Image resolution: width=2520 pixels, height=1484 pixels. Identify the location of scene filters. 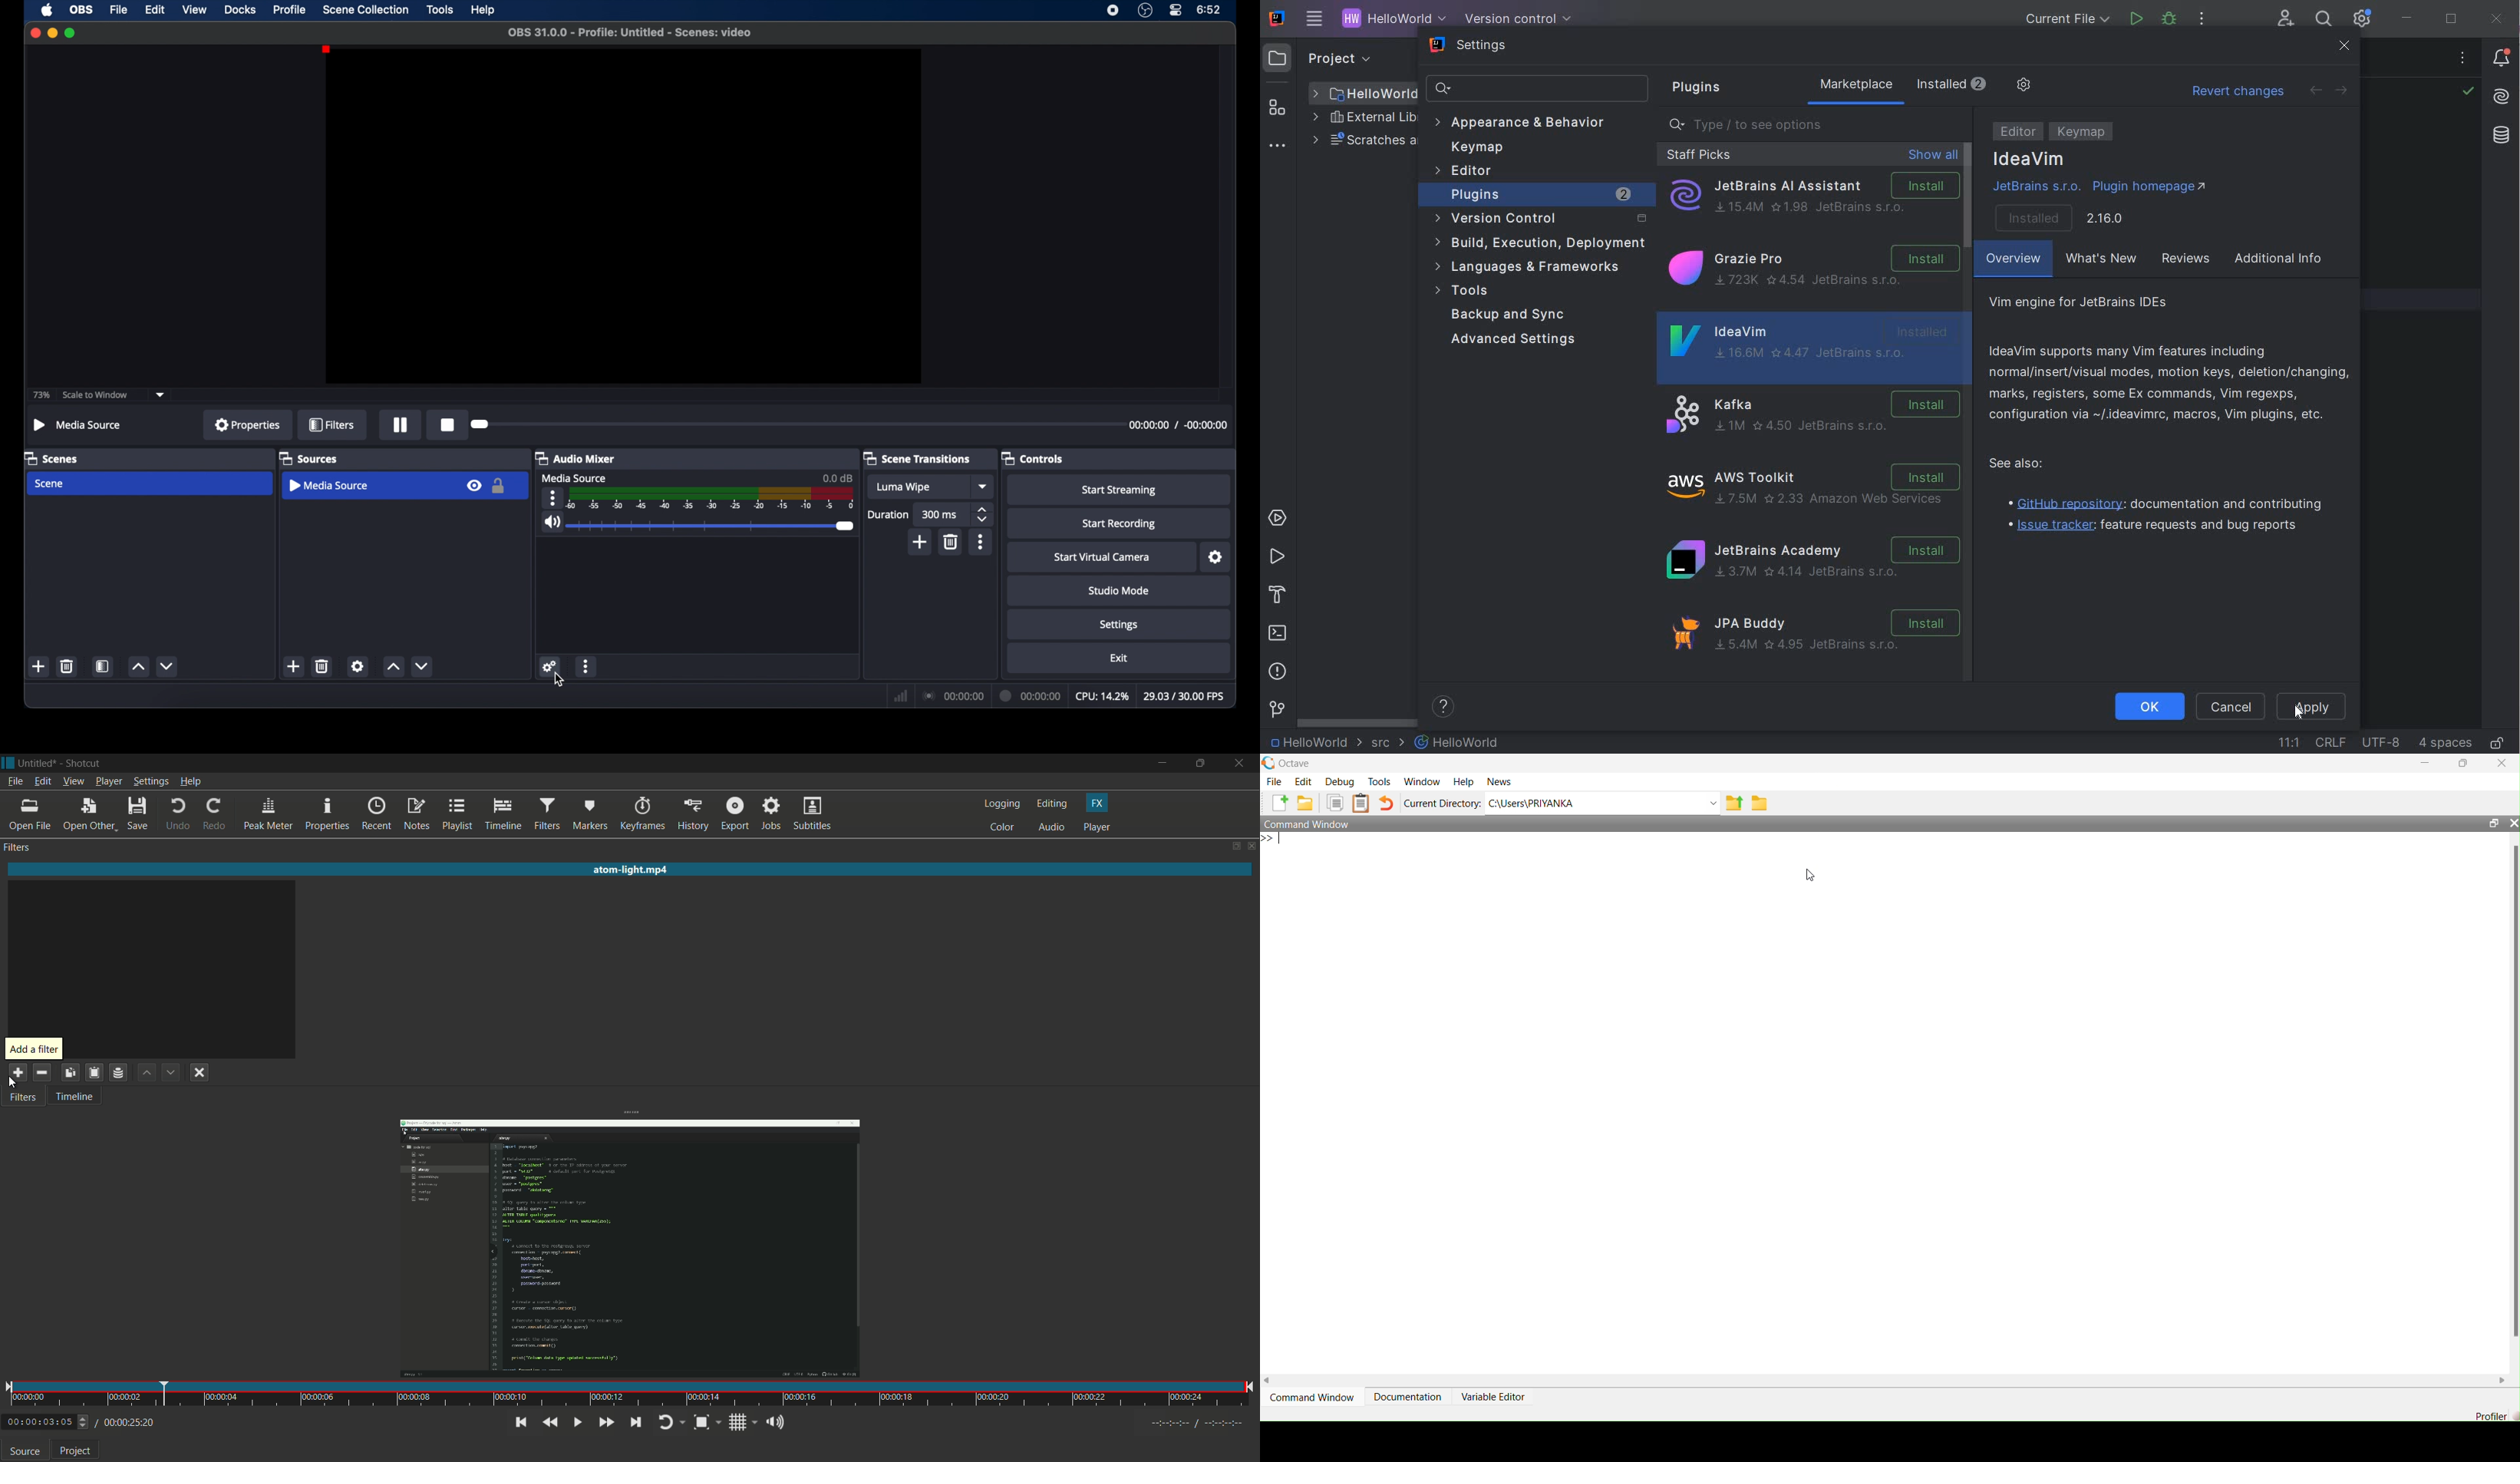
(103, 667).